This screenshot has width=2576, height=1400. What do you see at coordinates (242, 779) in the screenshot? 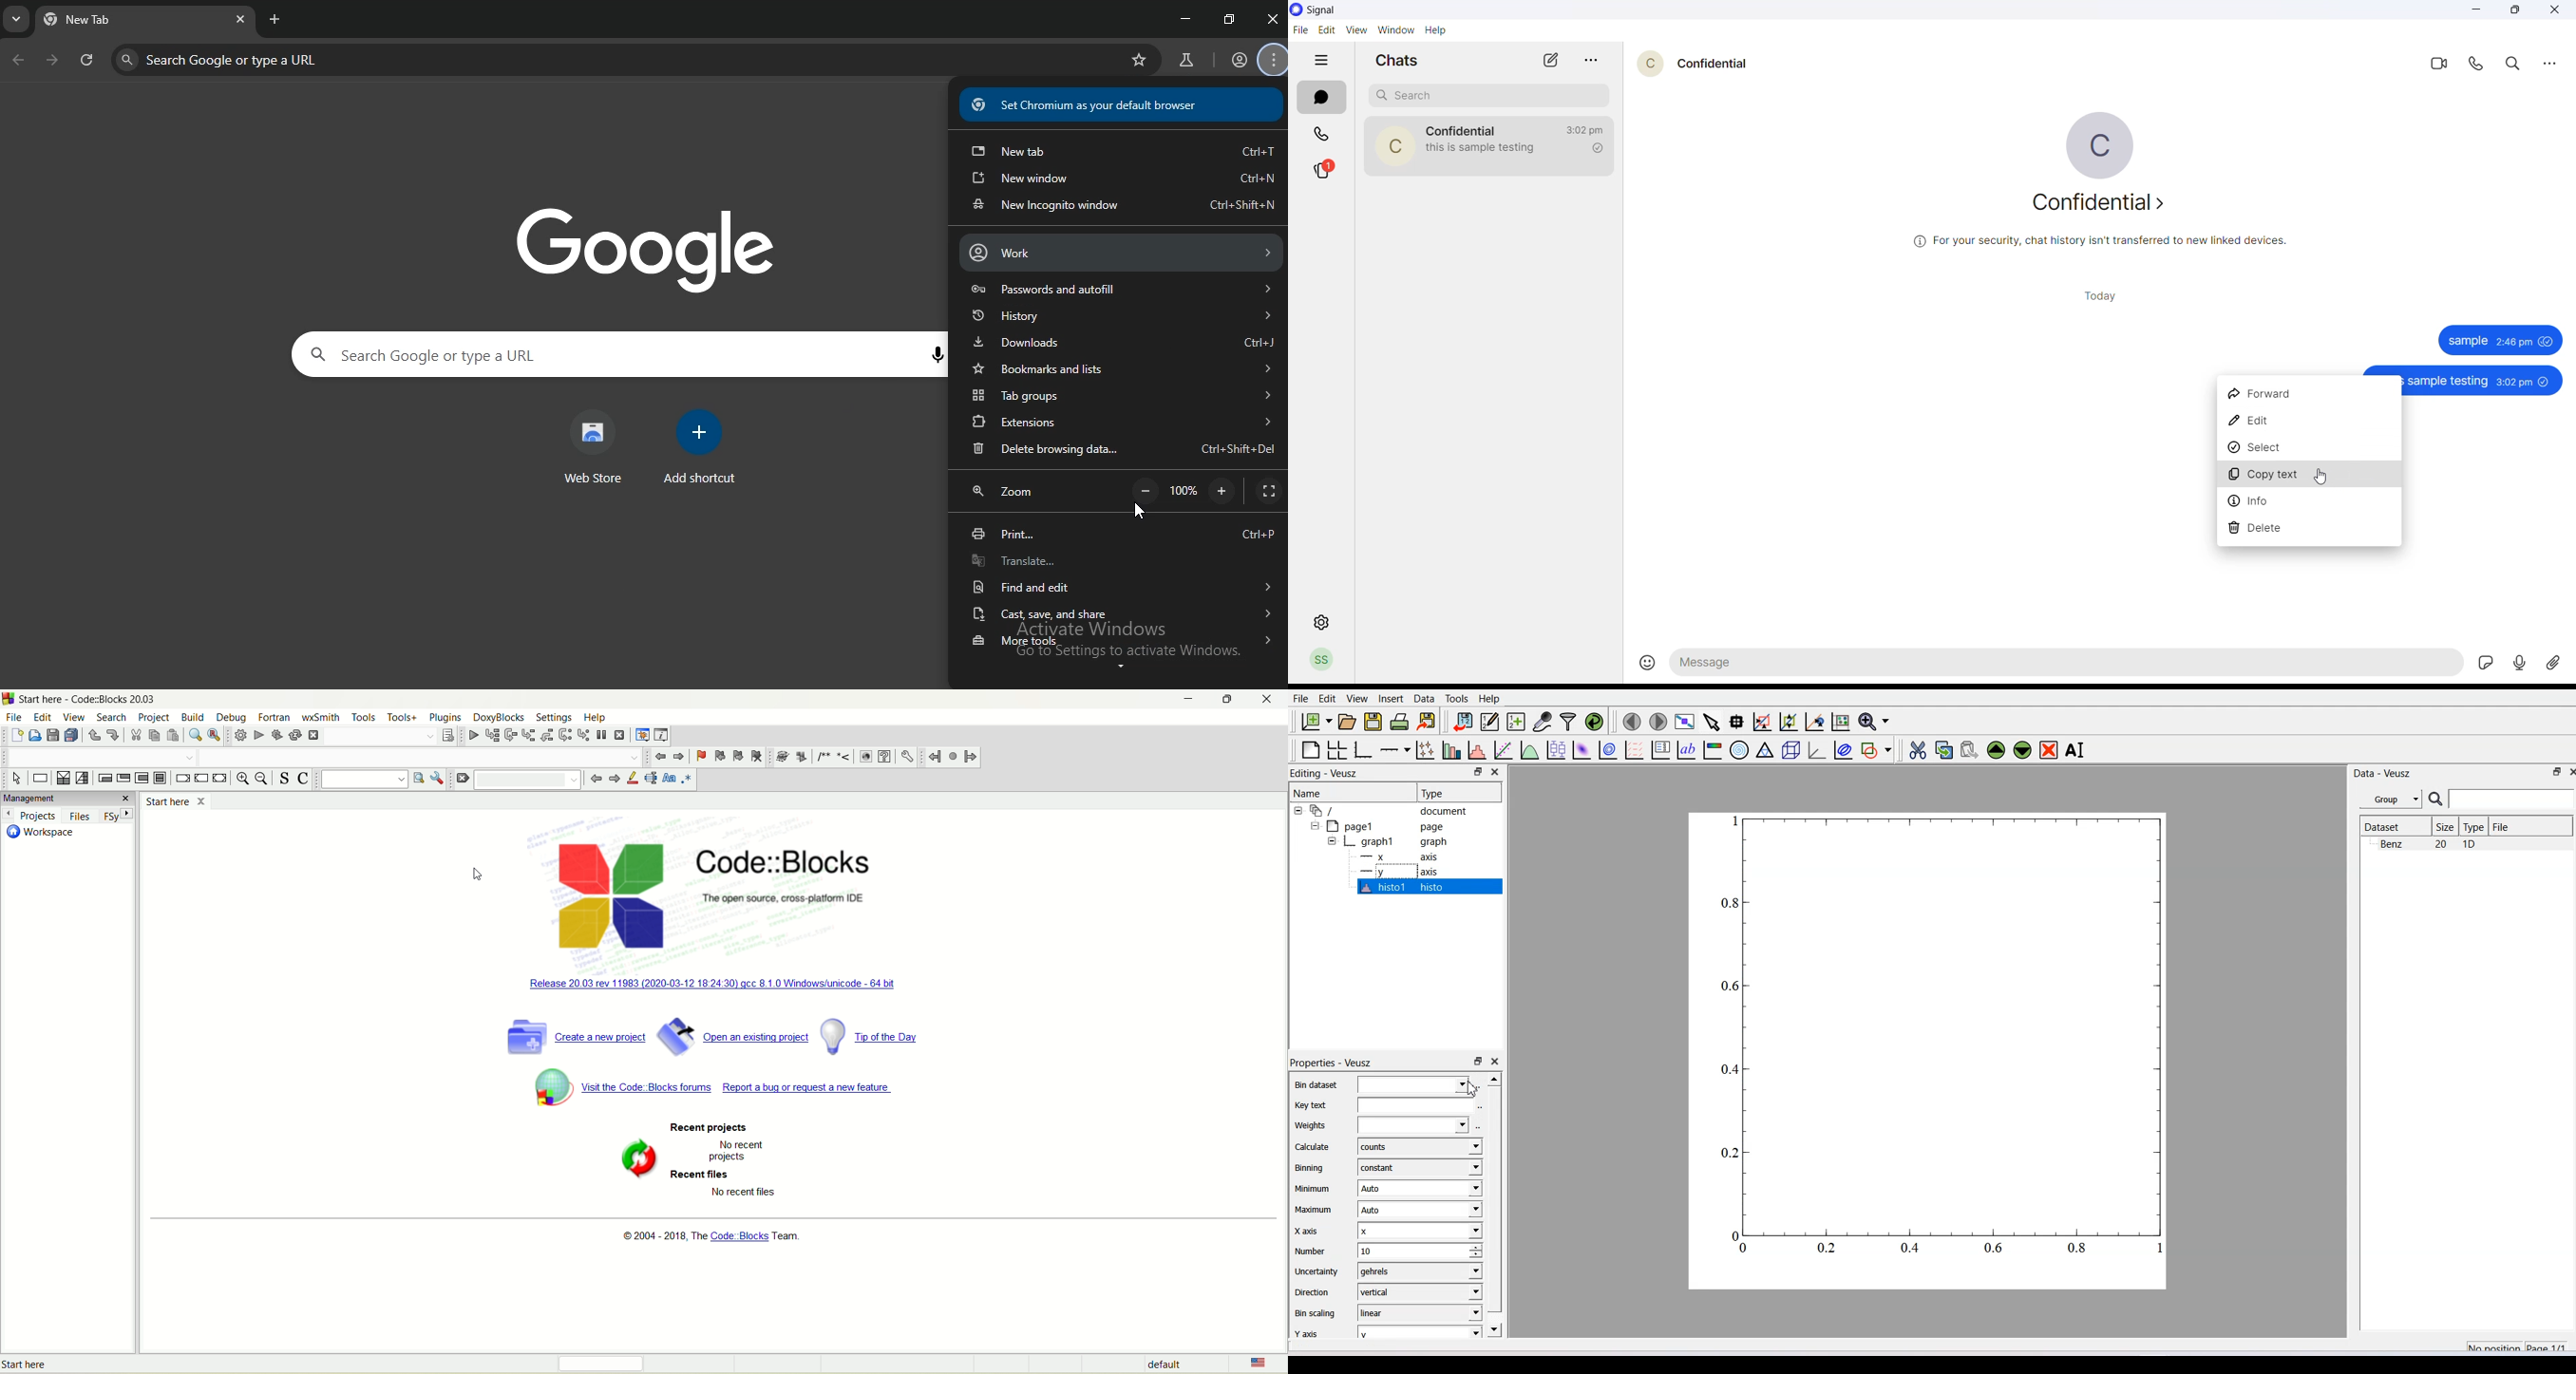
I see `zoom in` at bounding box center [242, 779].